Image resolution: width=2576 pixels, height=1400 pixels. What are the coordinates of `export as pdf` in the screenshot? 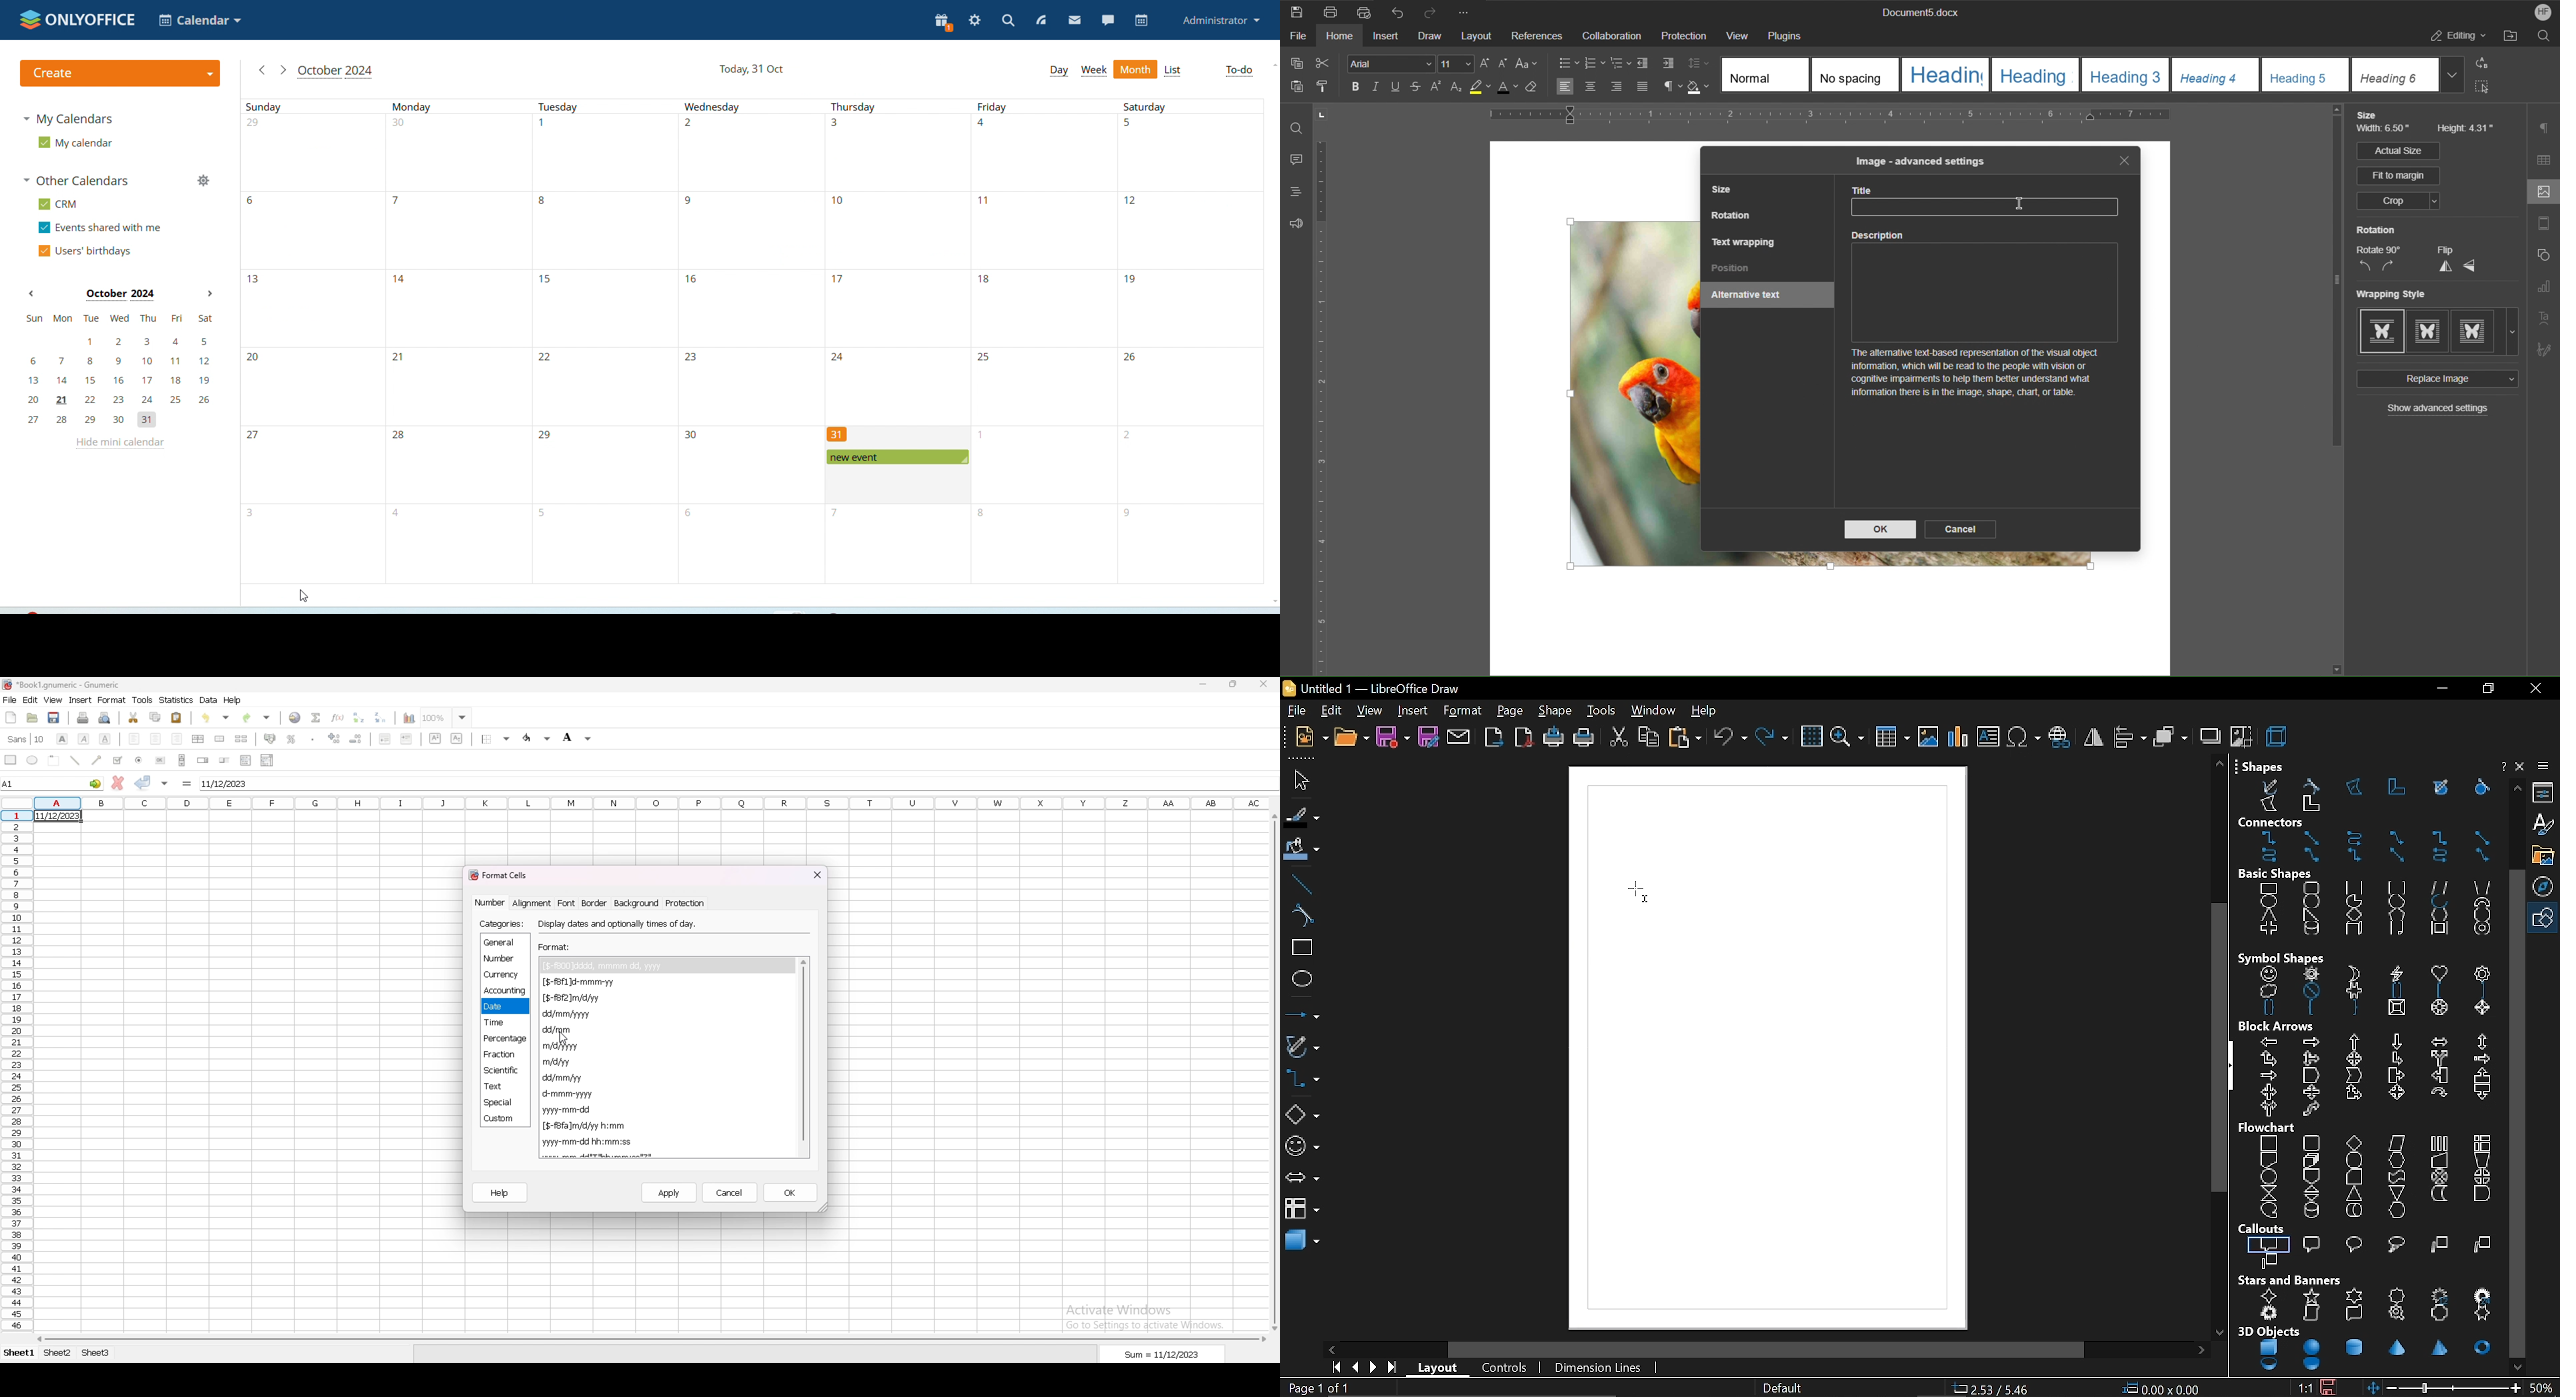 It's located at (1525, 738).